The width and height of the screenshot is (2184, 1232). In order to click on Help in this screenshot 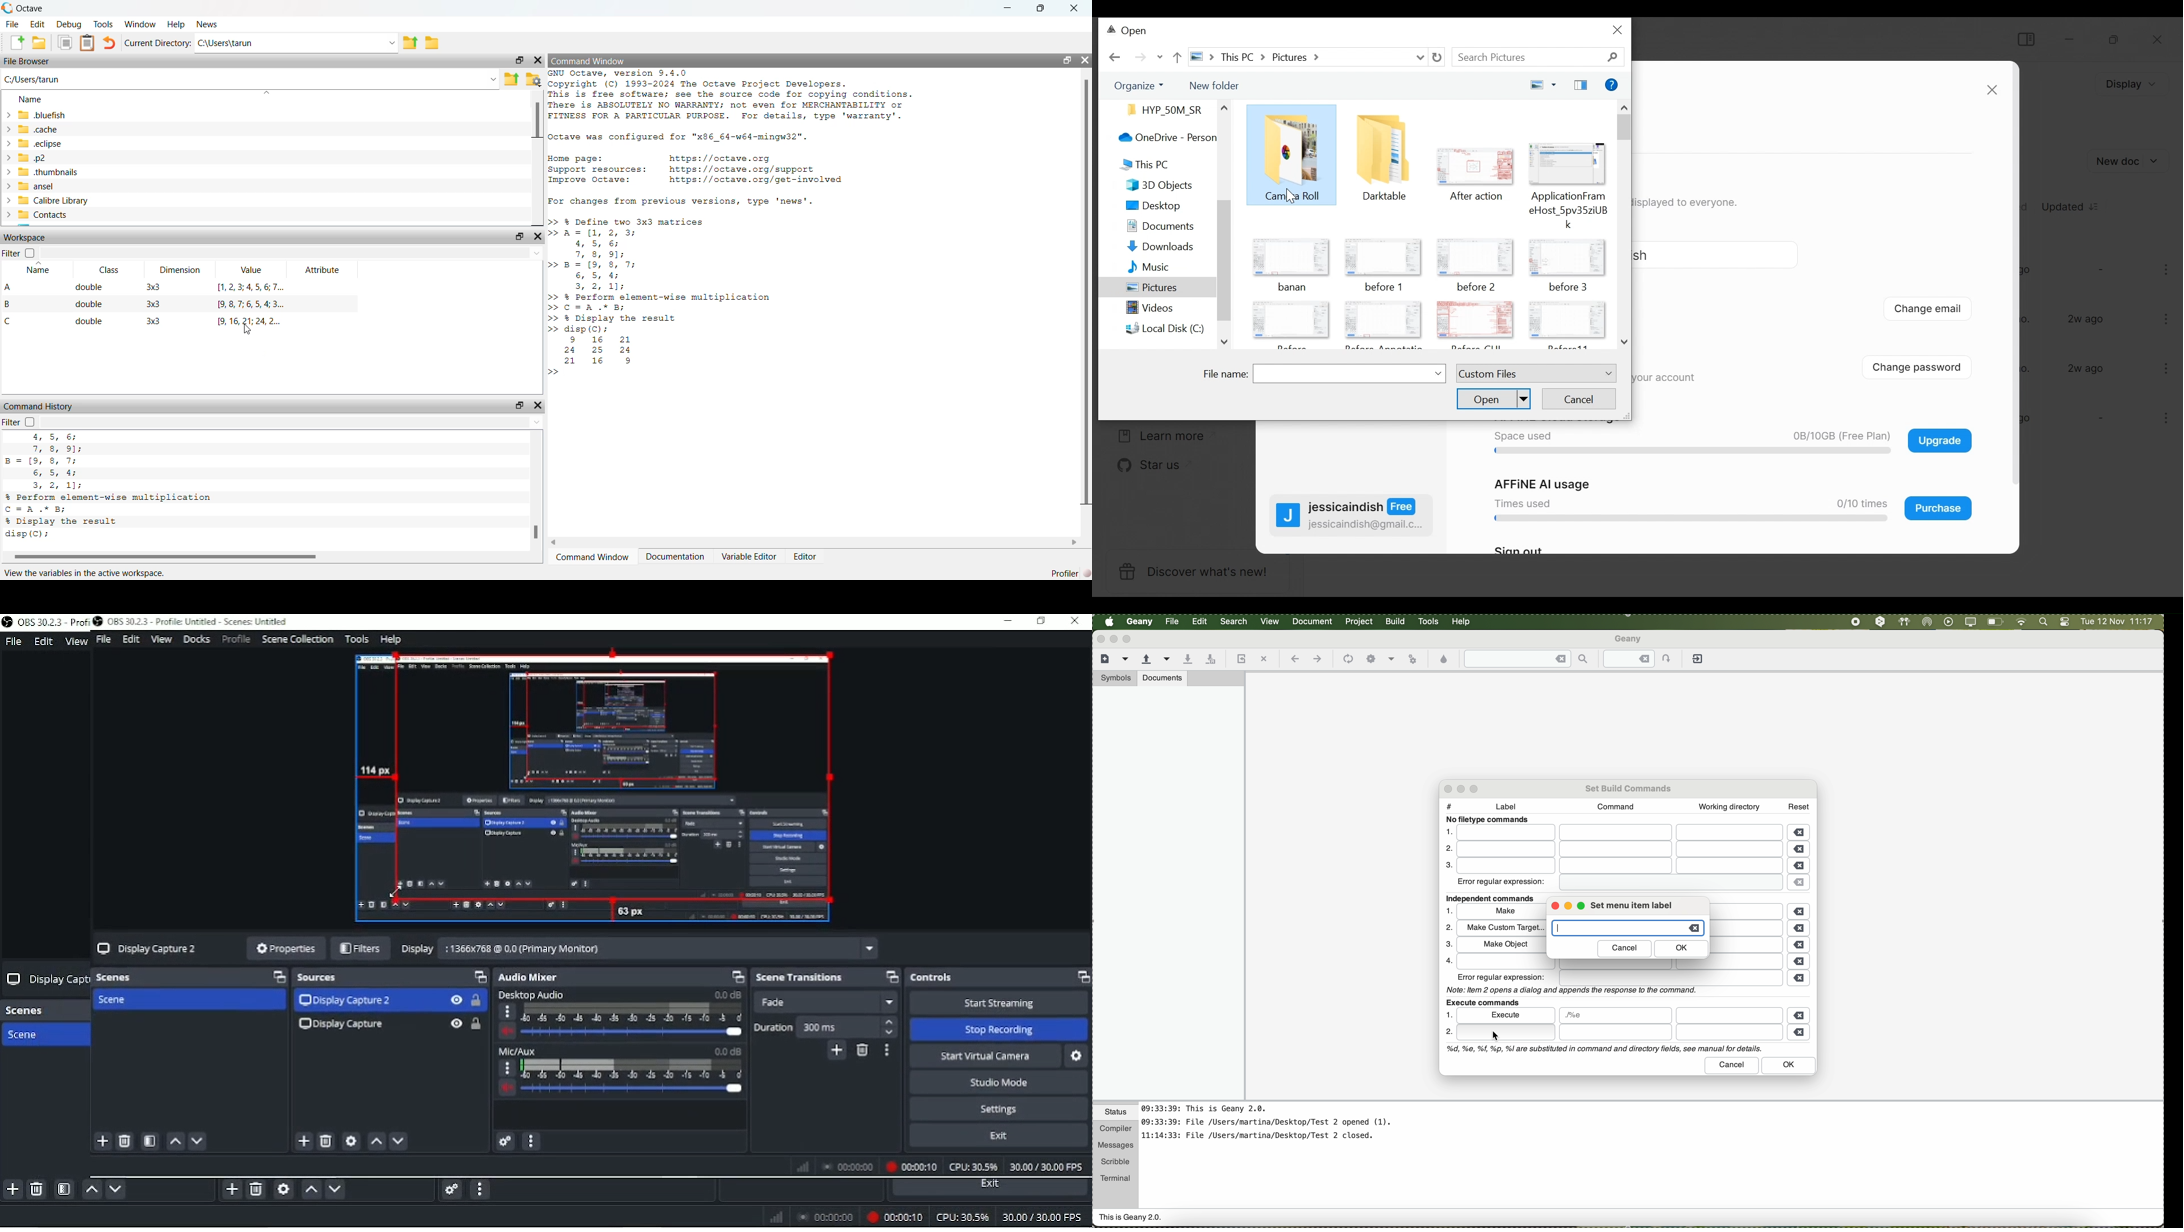, I will do `click(396, 638)`.